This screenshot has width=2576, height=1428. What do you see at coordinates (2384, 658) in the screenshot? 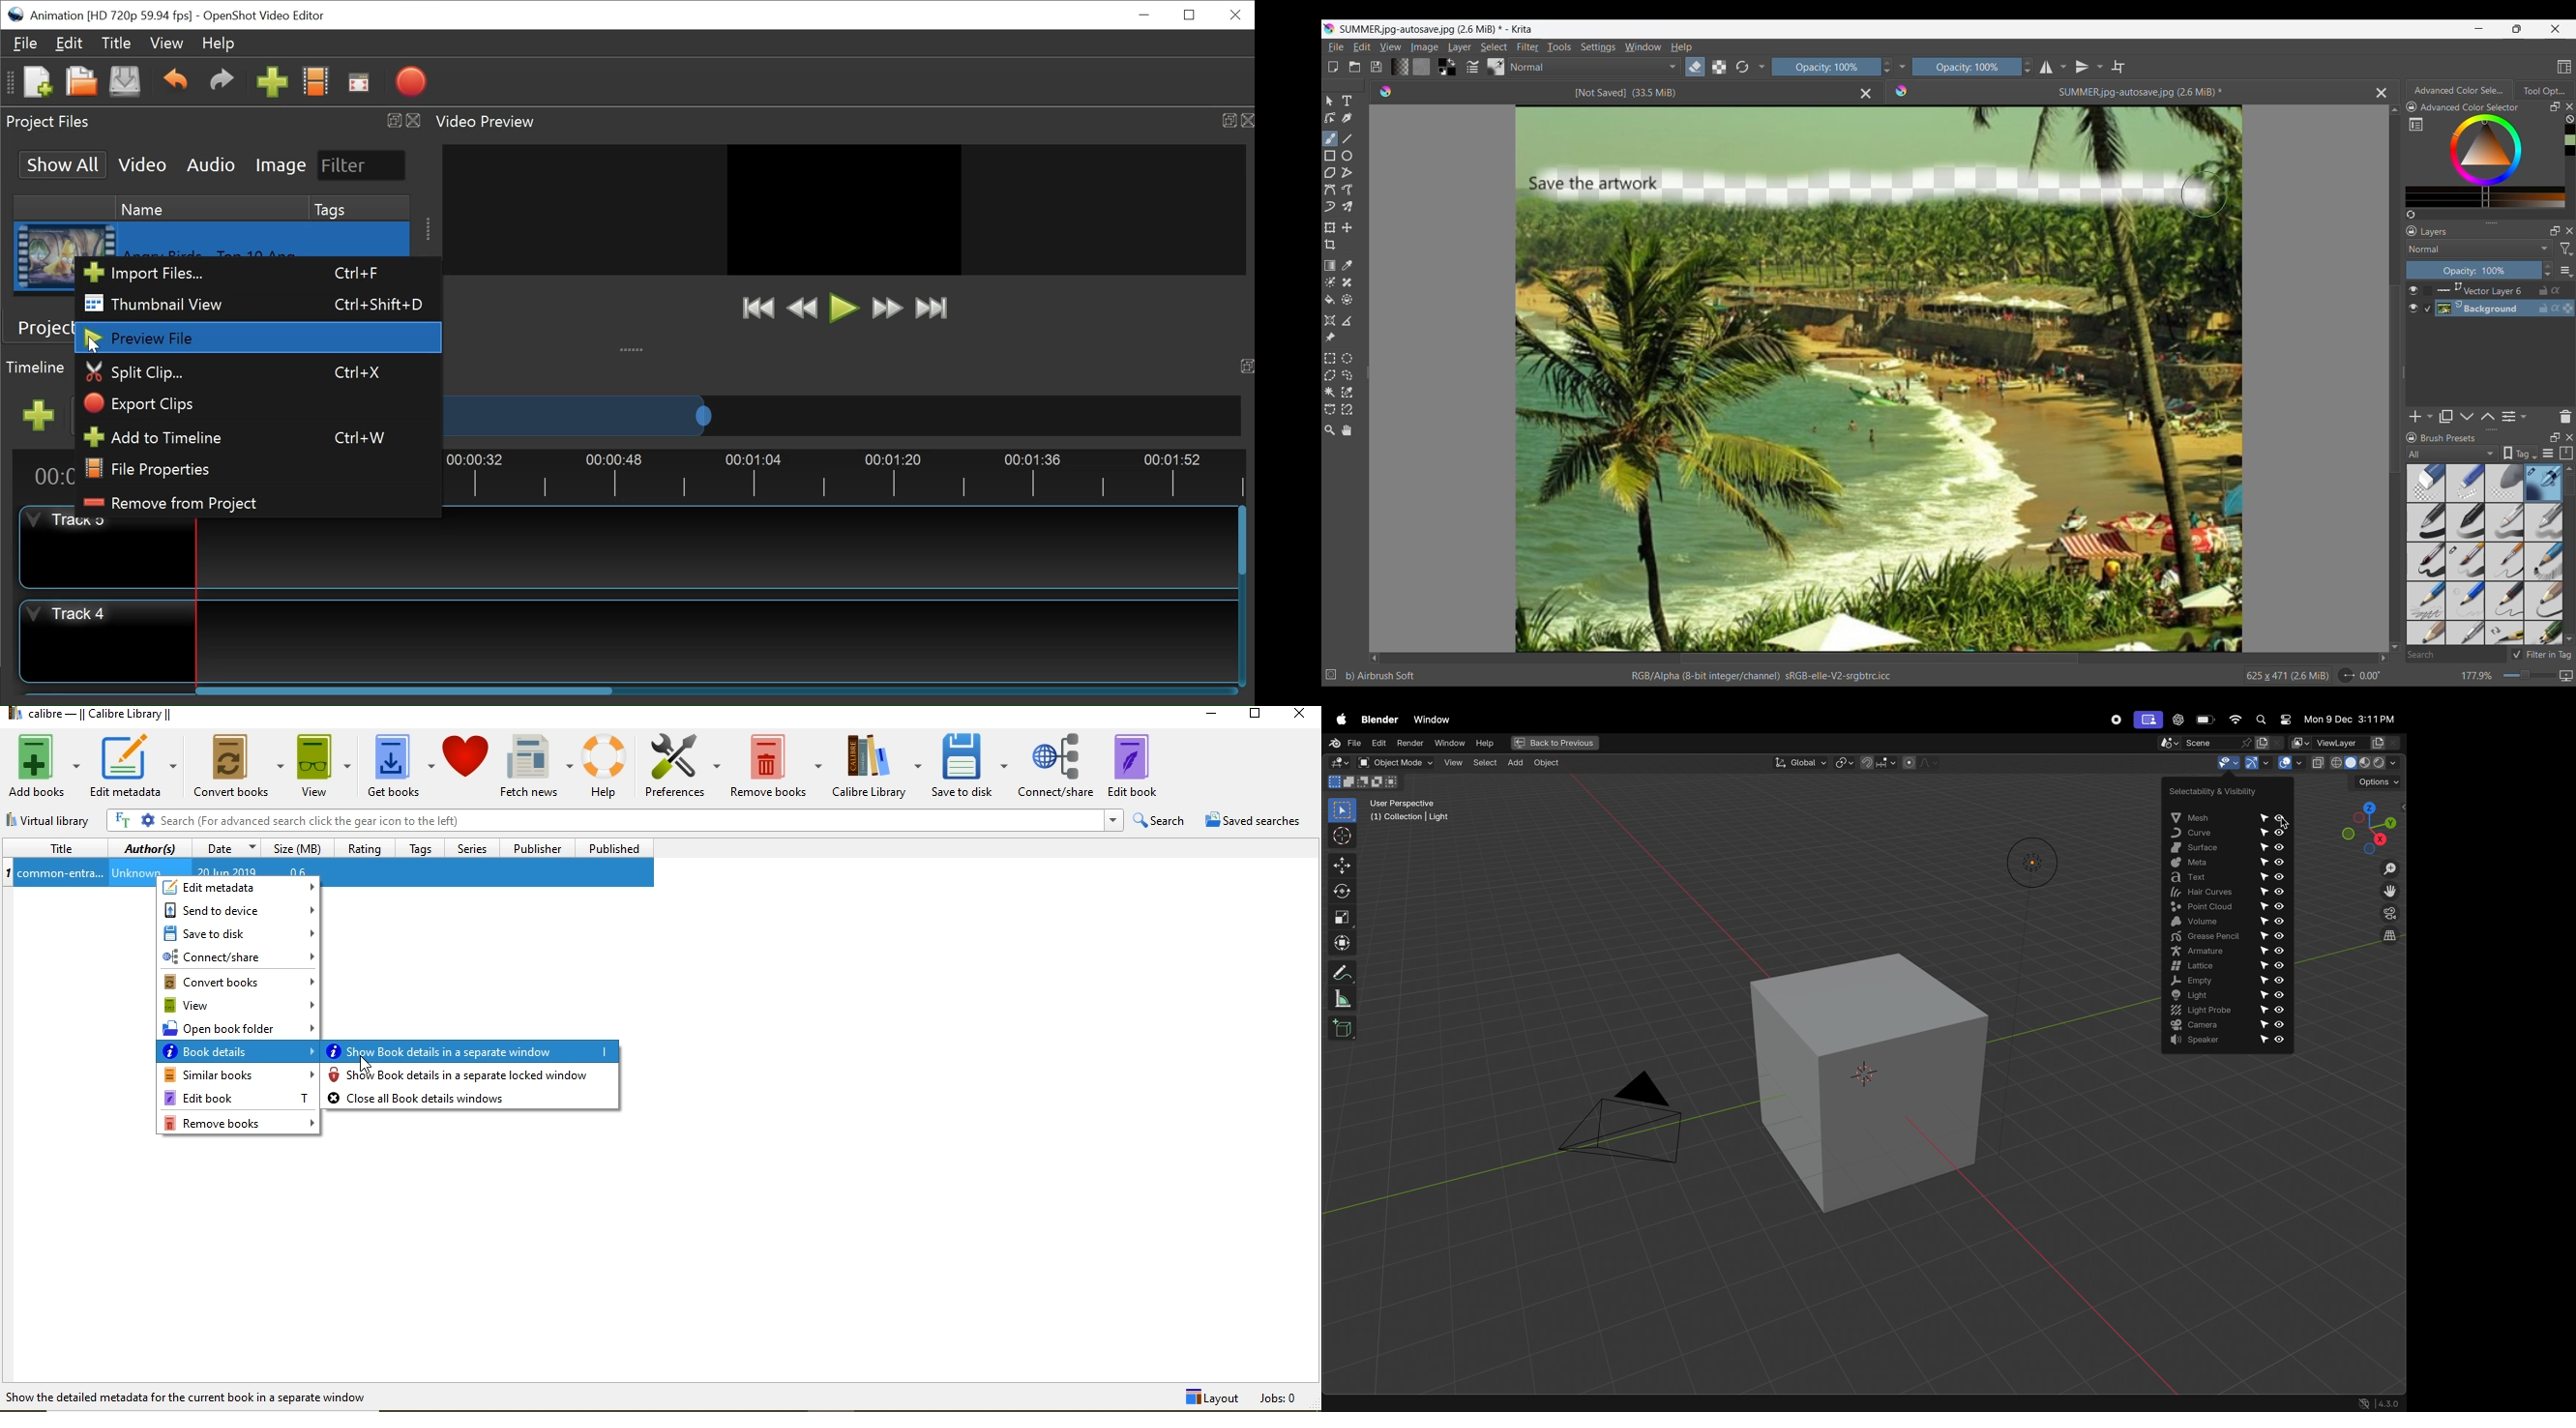
I see `Quick slide to right` at bounding box center [2384, 658].